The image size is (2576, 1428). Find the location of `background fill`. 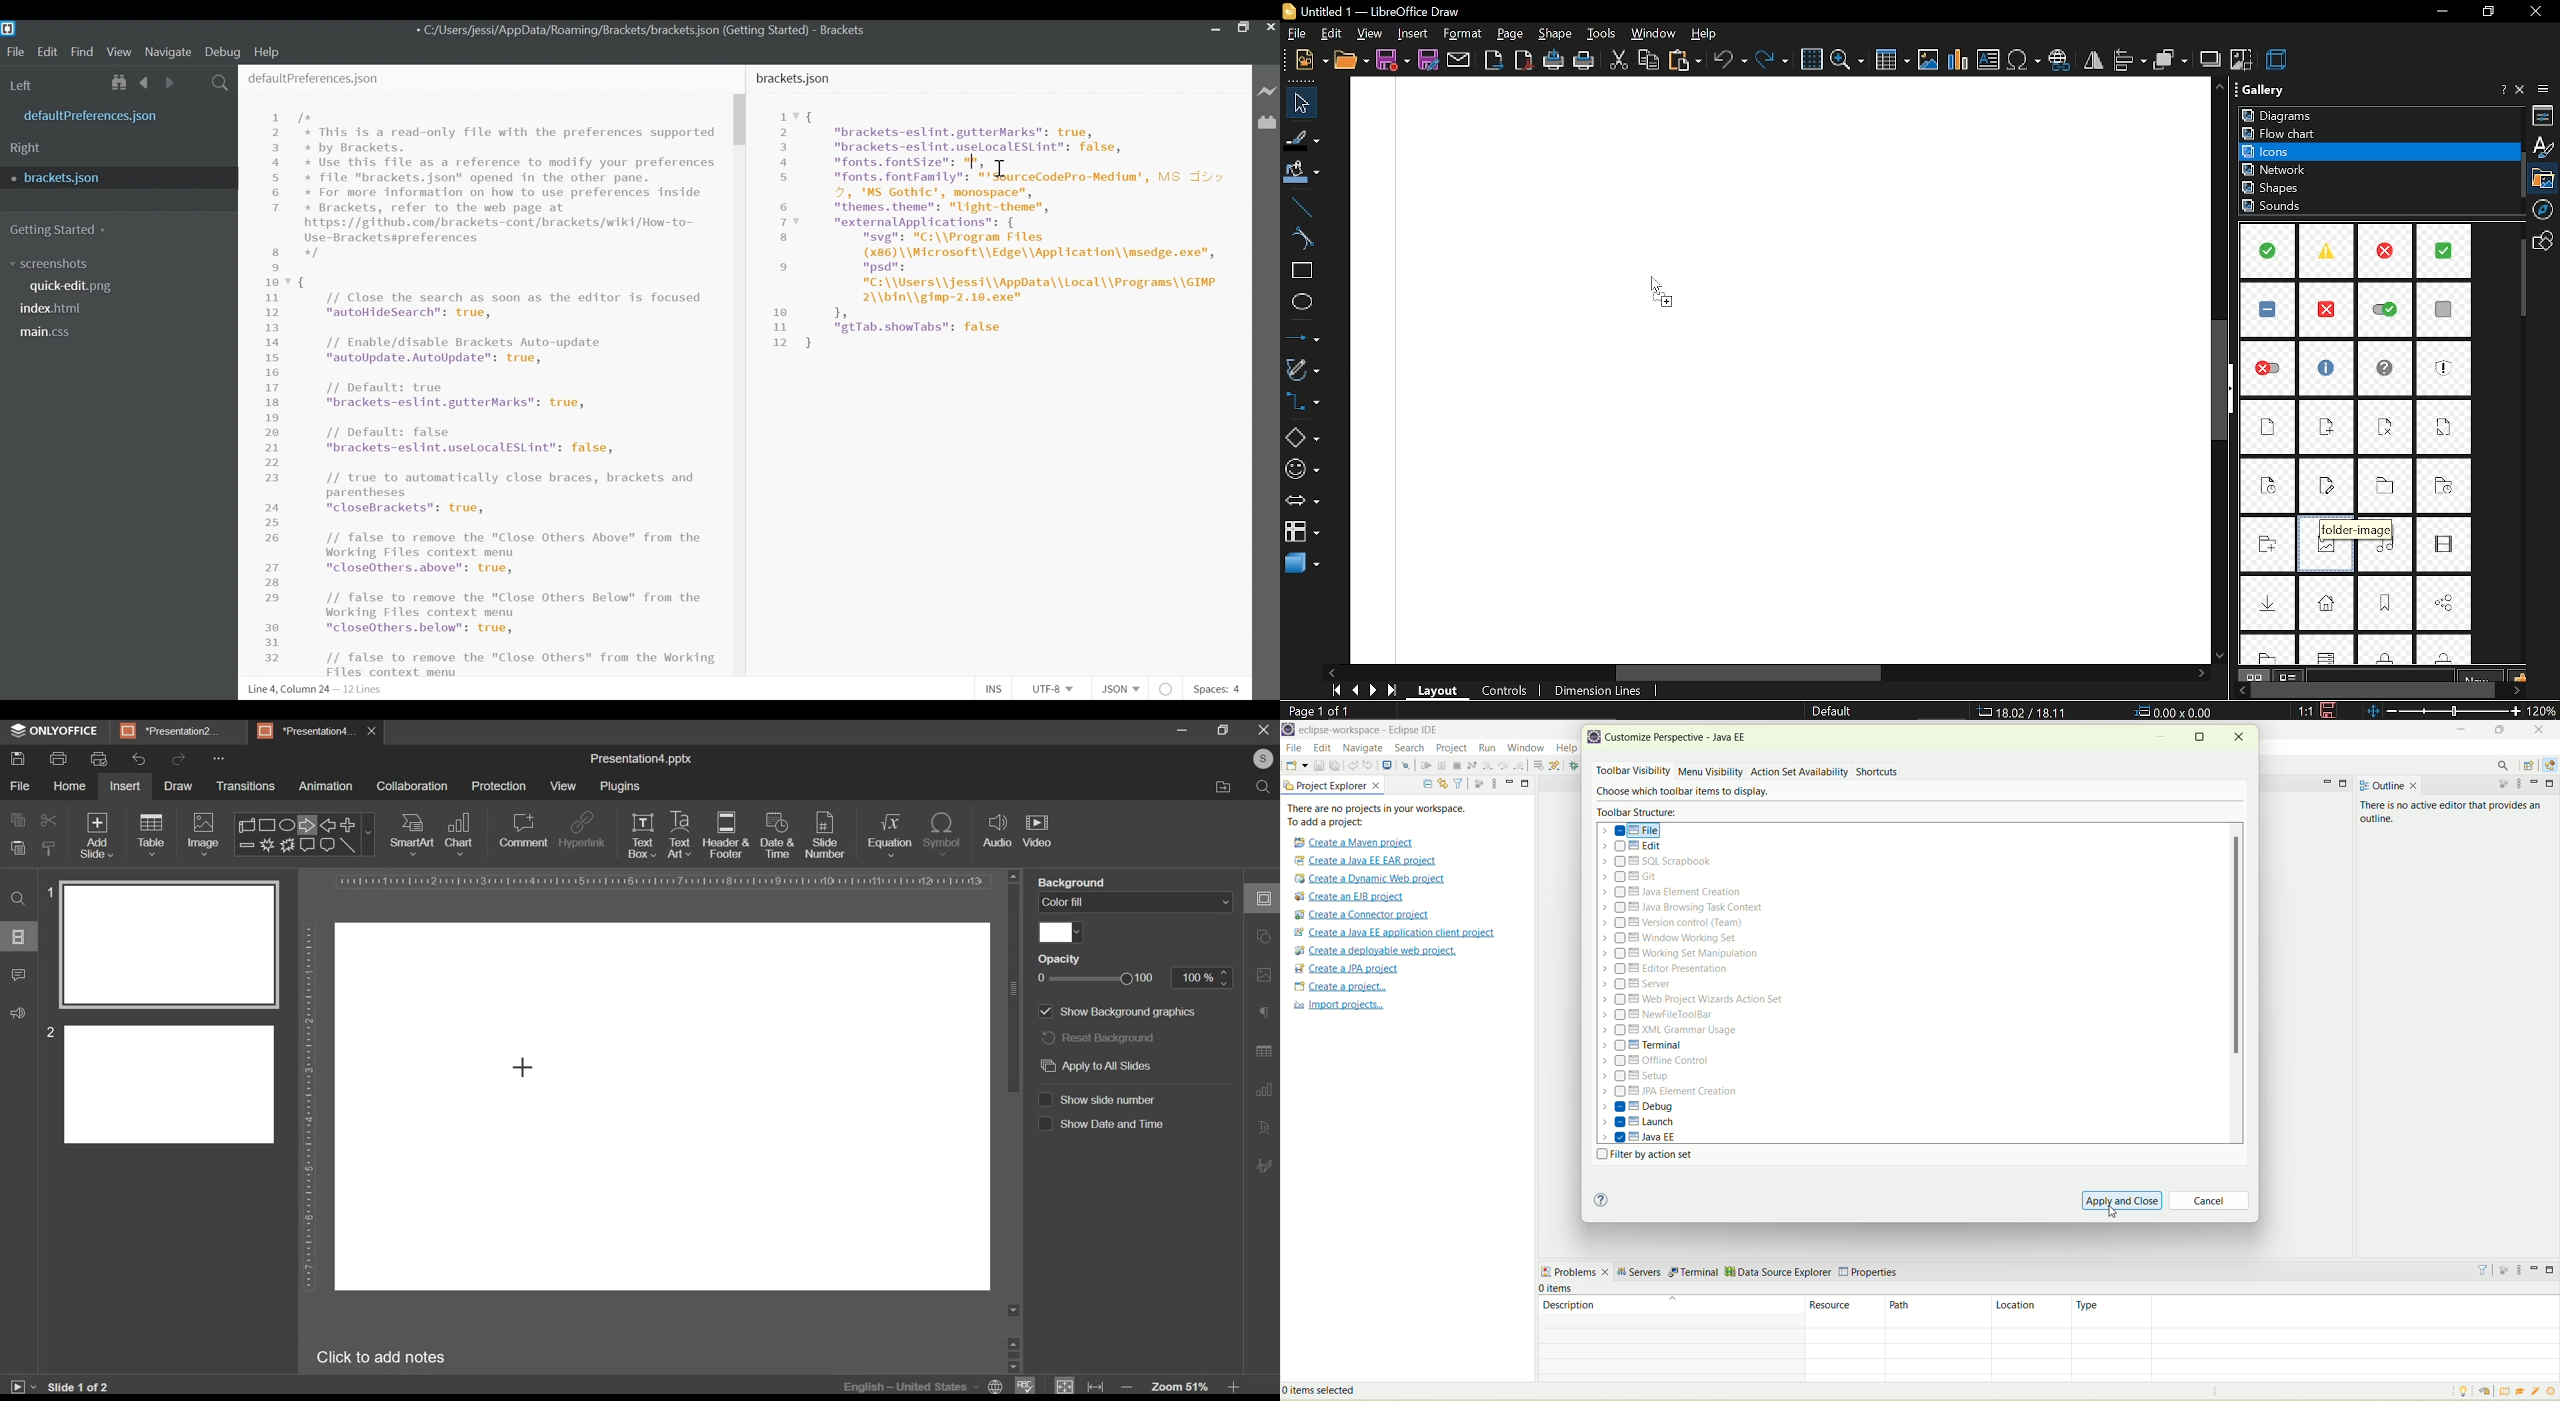

background fill is located at coordinates (1137, 901).